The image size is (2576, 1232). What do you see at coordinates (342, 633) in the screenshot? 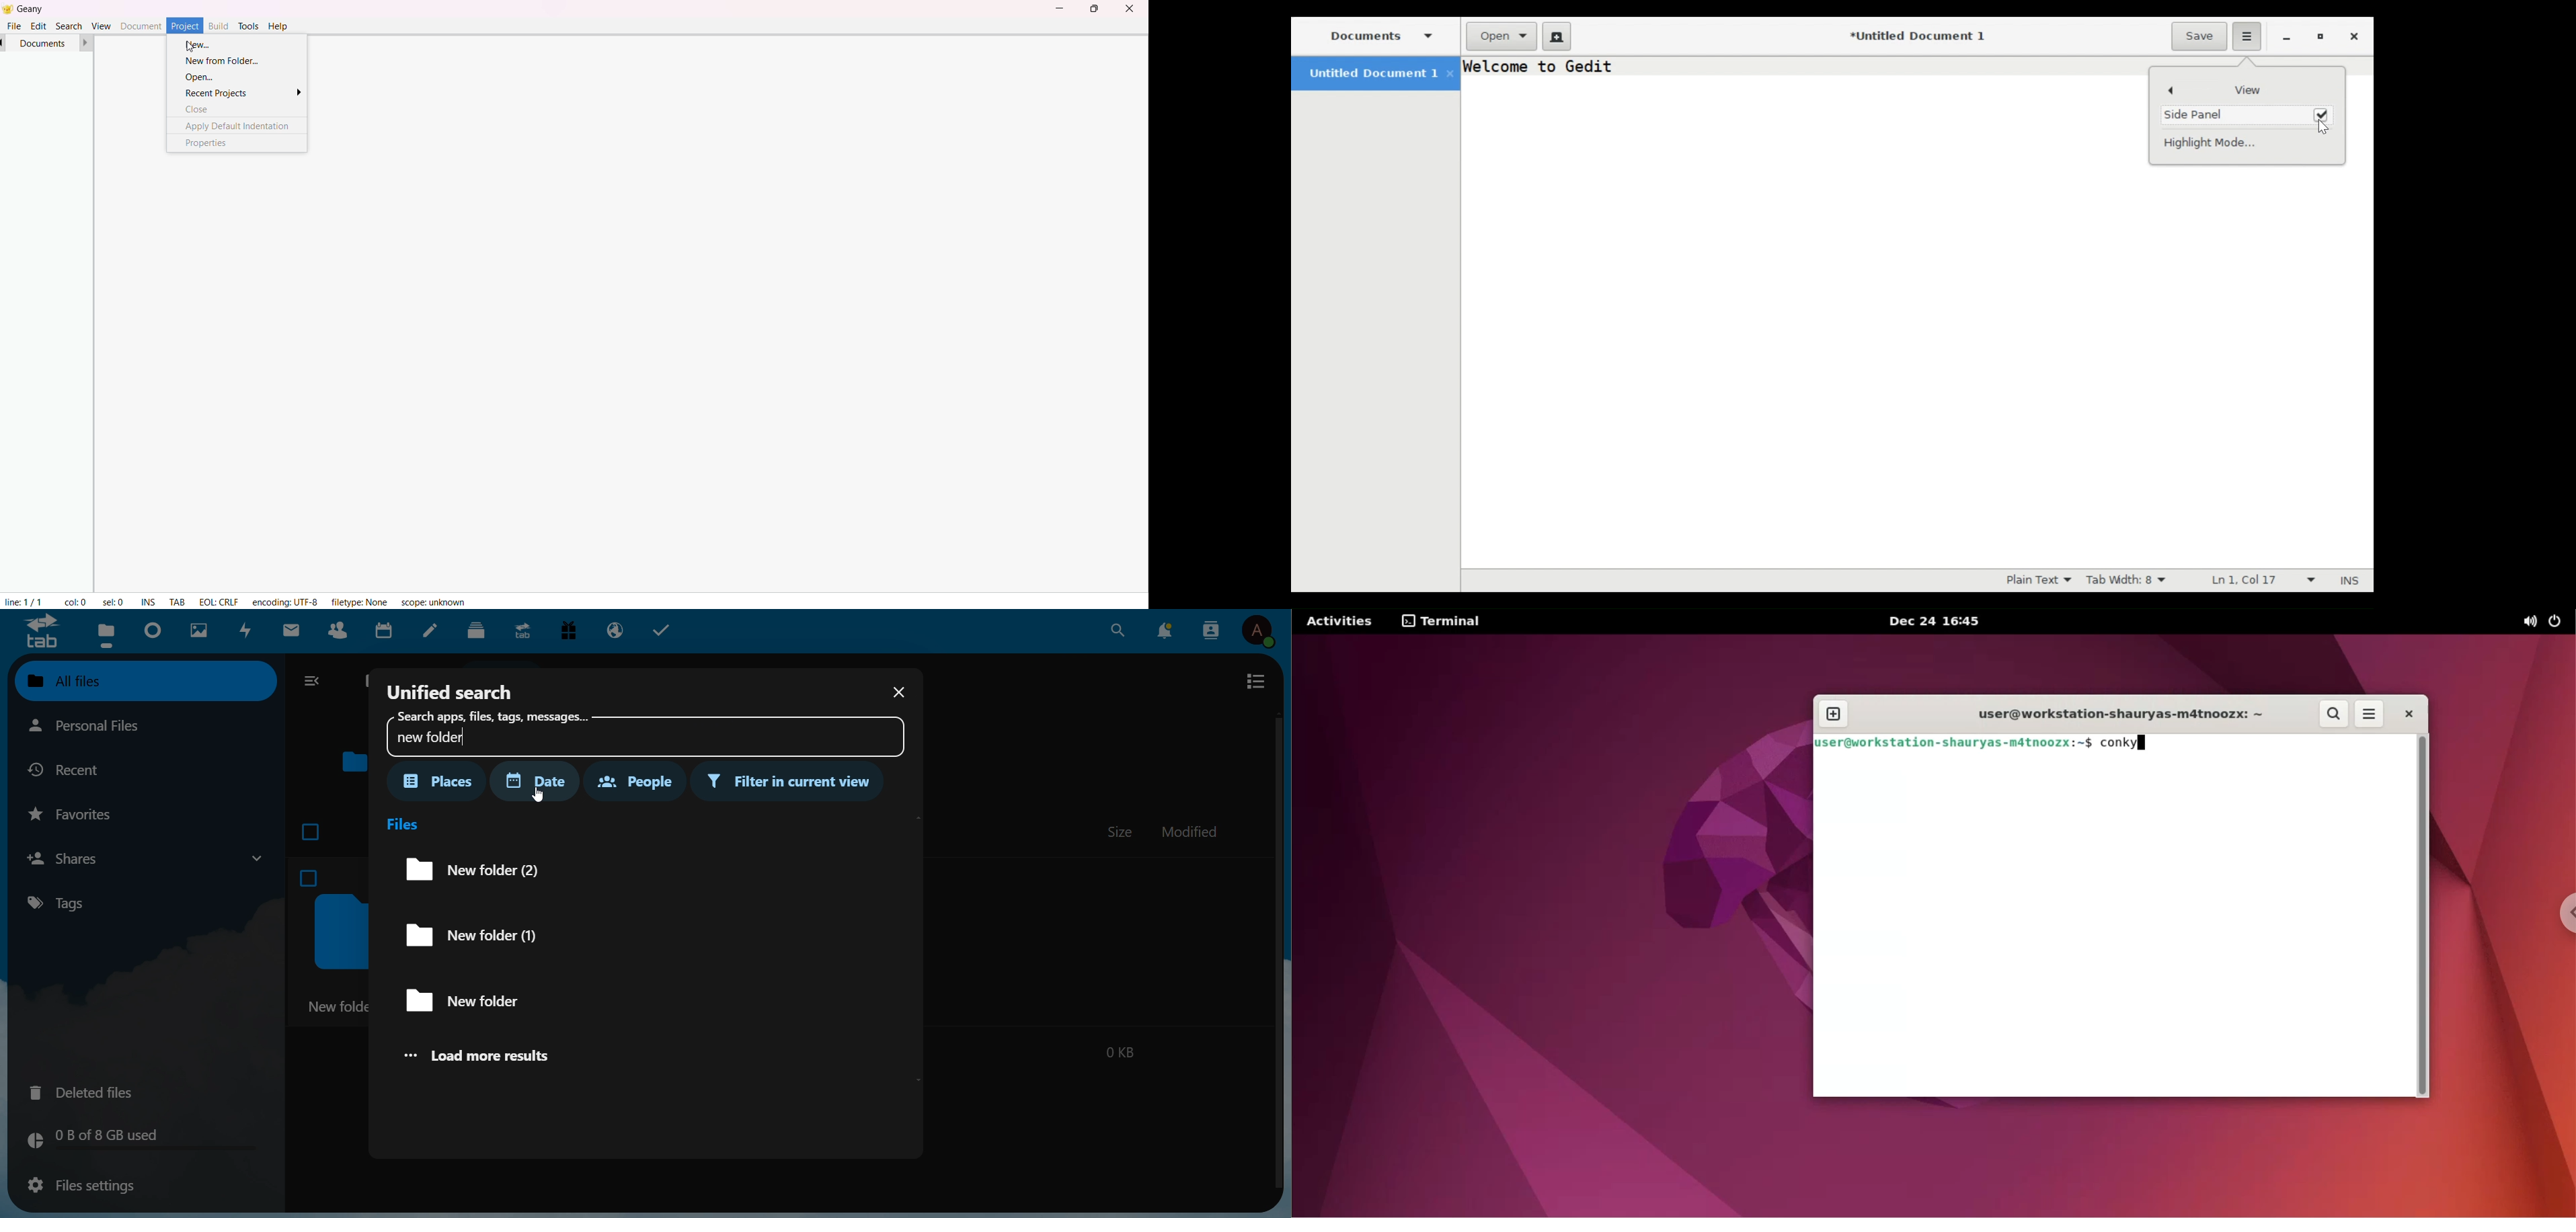
I see `contacts` at bounding box center [342, 633].